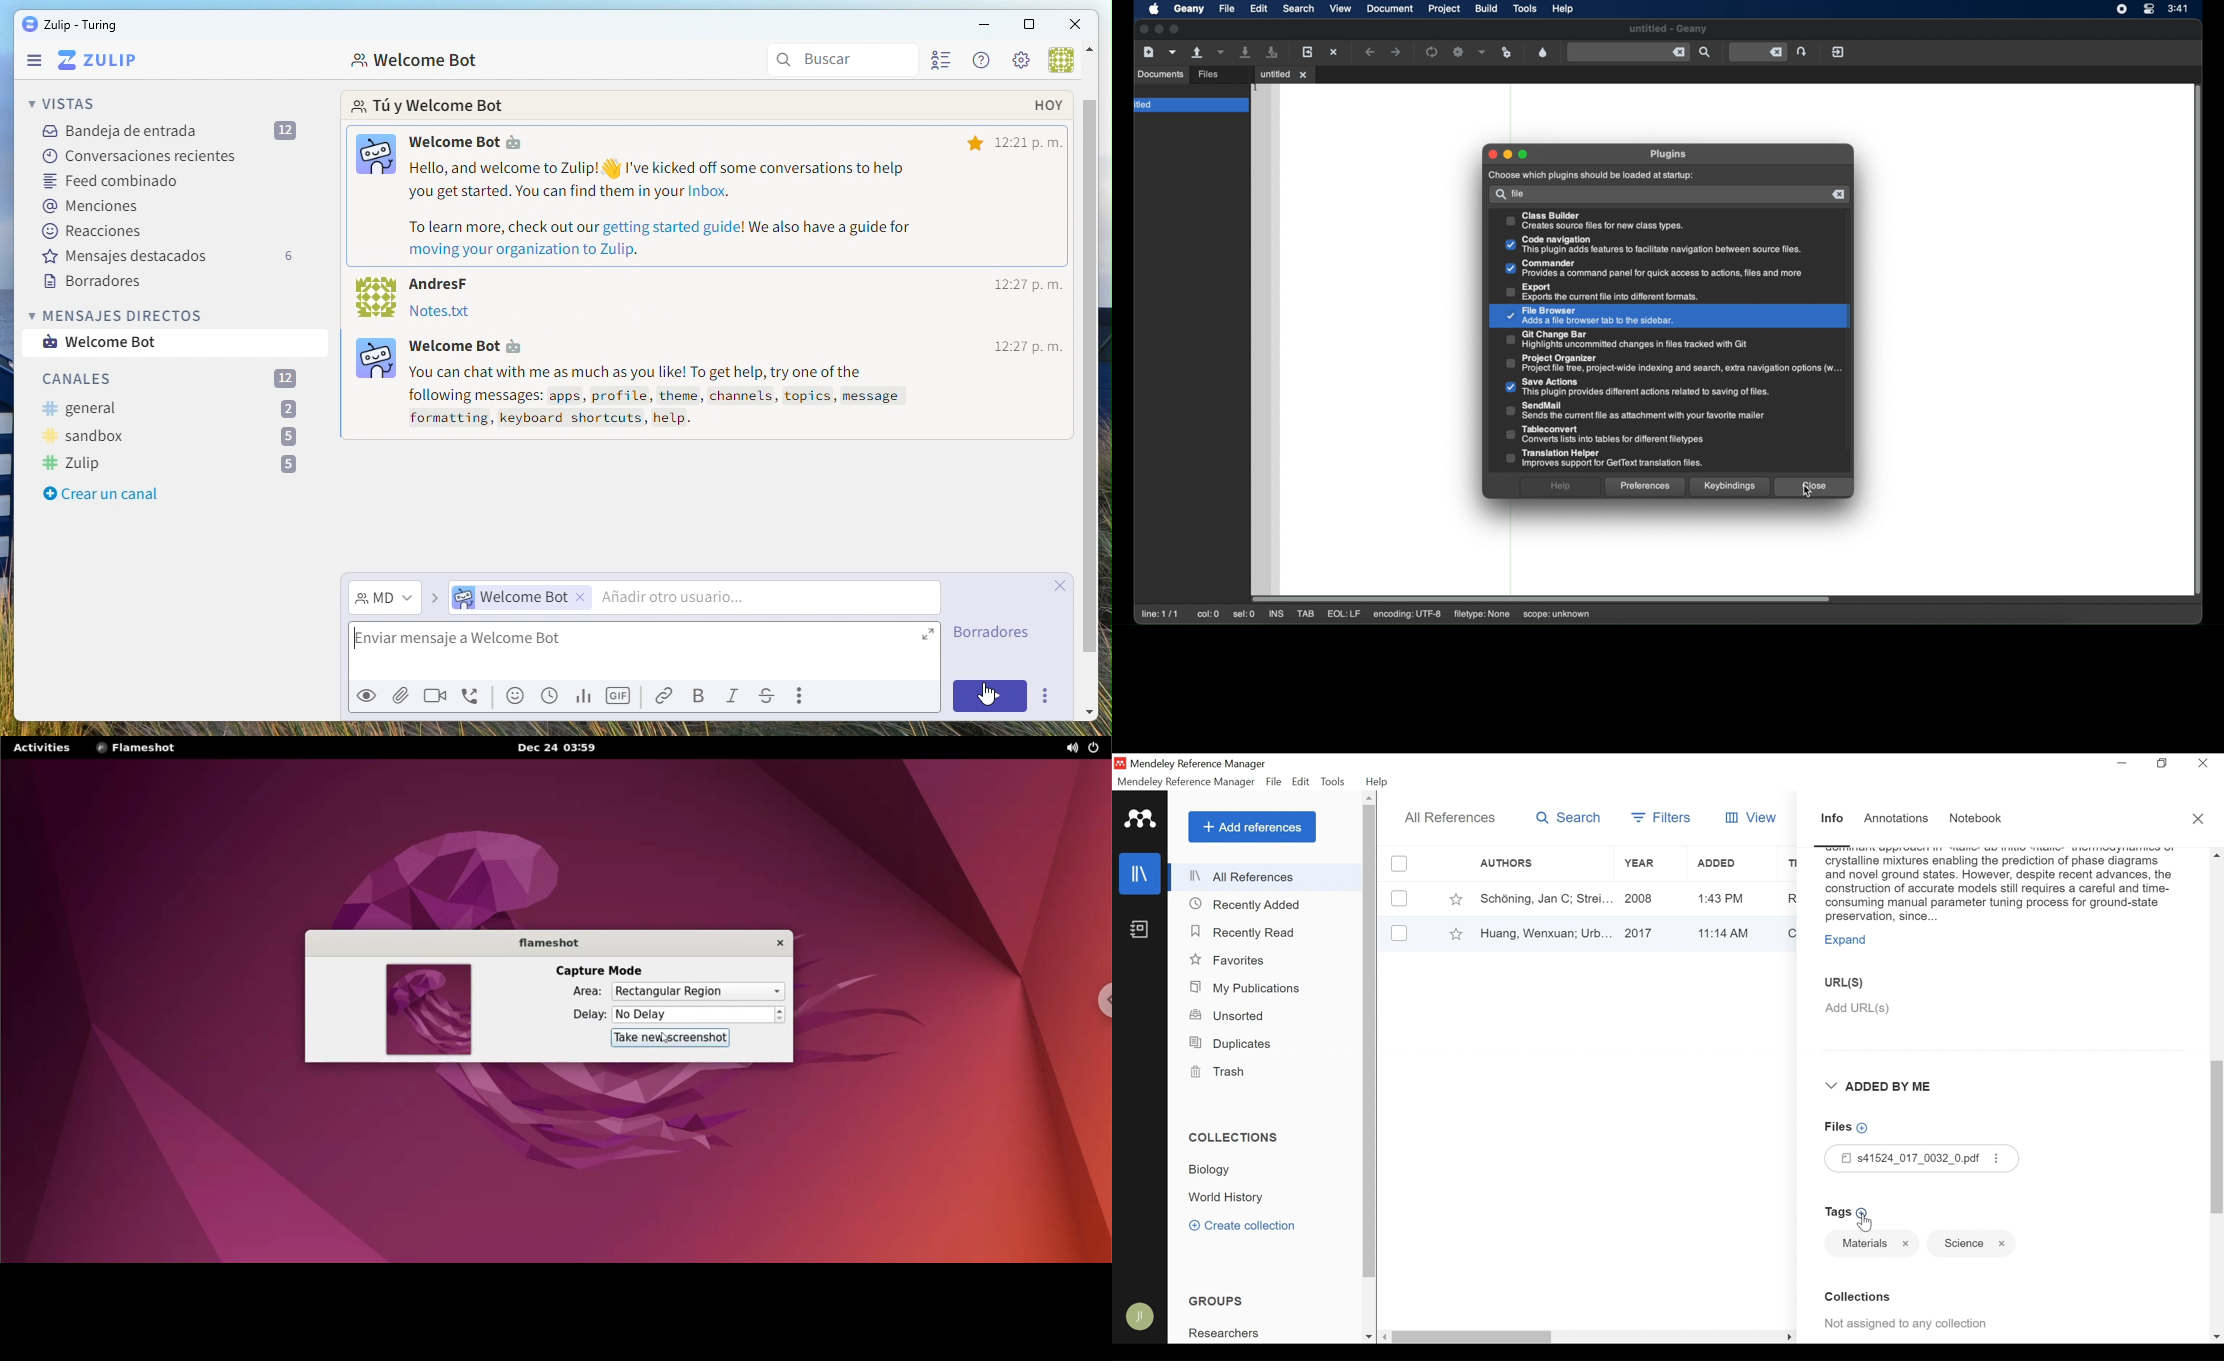 The width and height of the screenshot is (2240, 1372). What do you see at coordinates (670, 1038) in the screenshot?
I see `take new screenshot` at bounding box center [670, 1038].